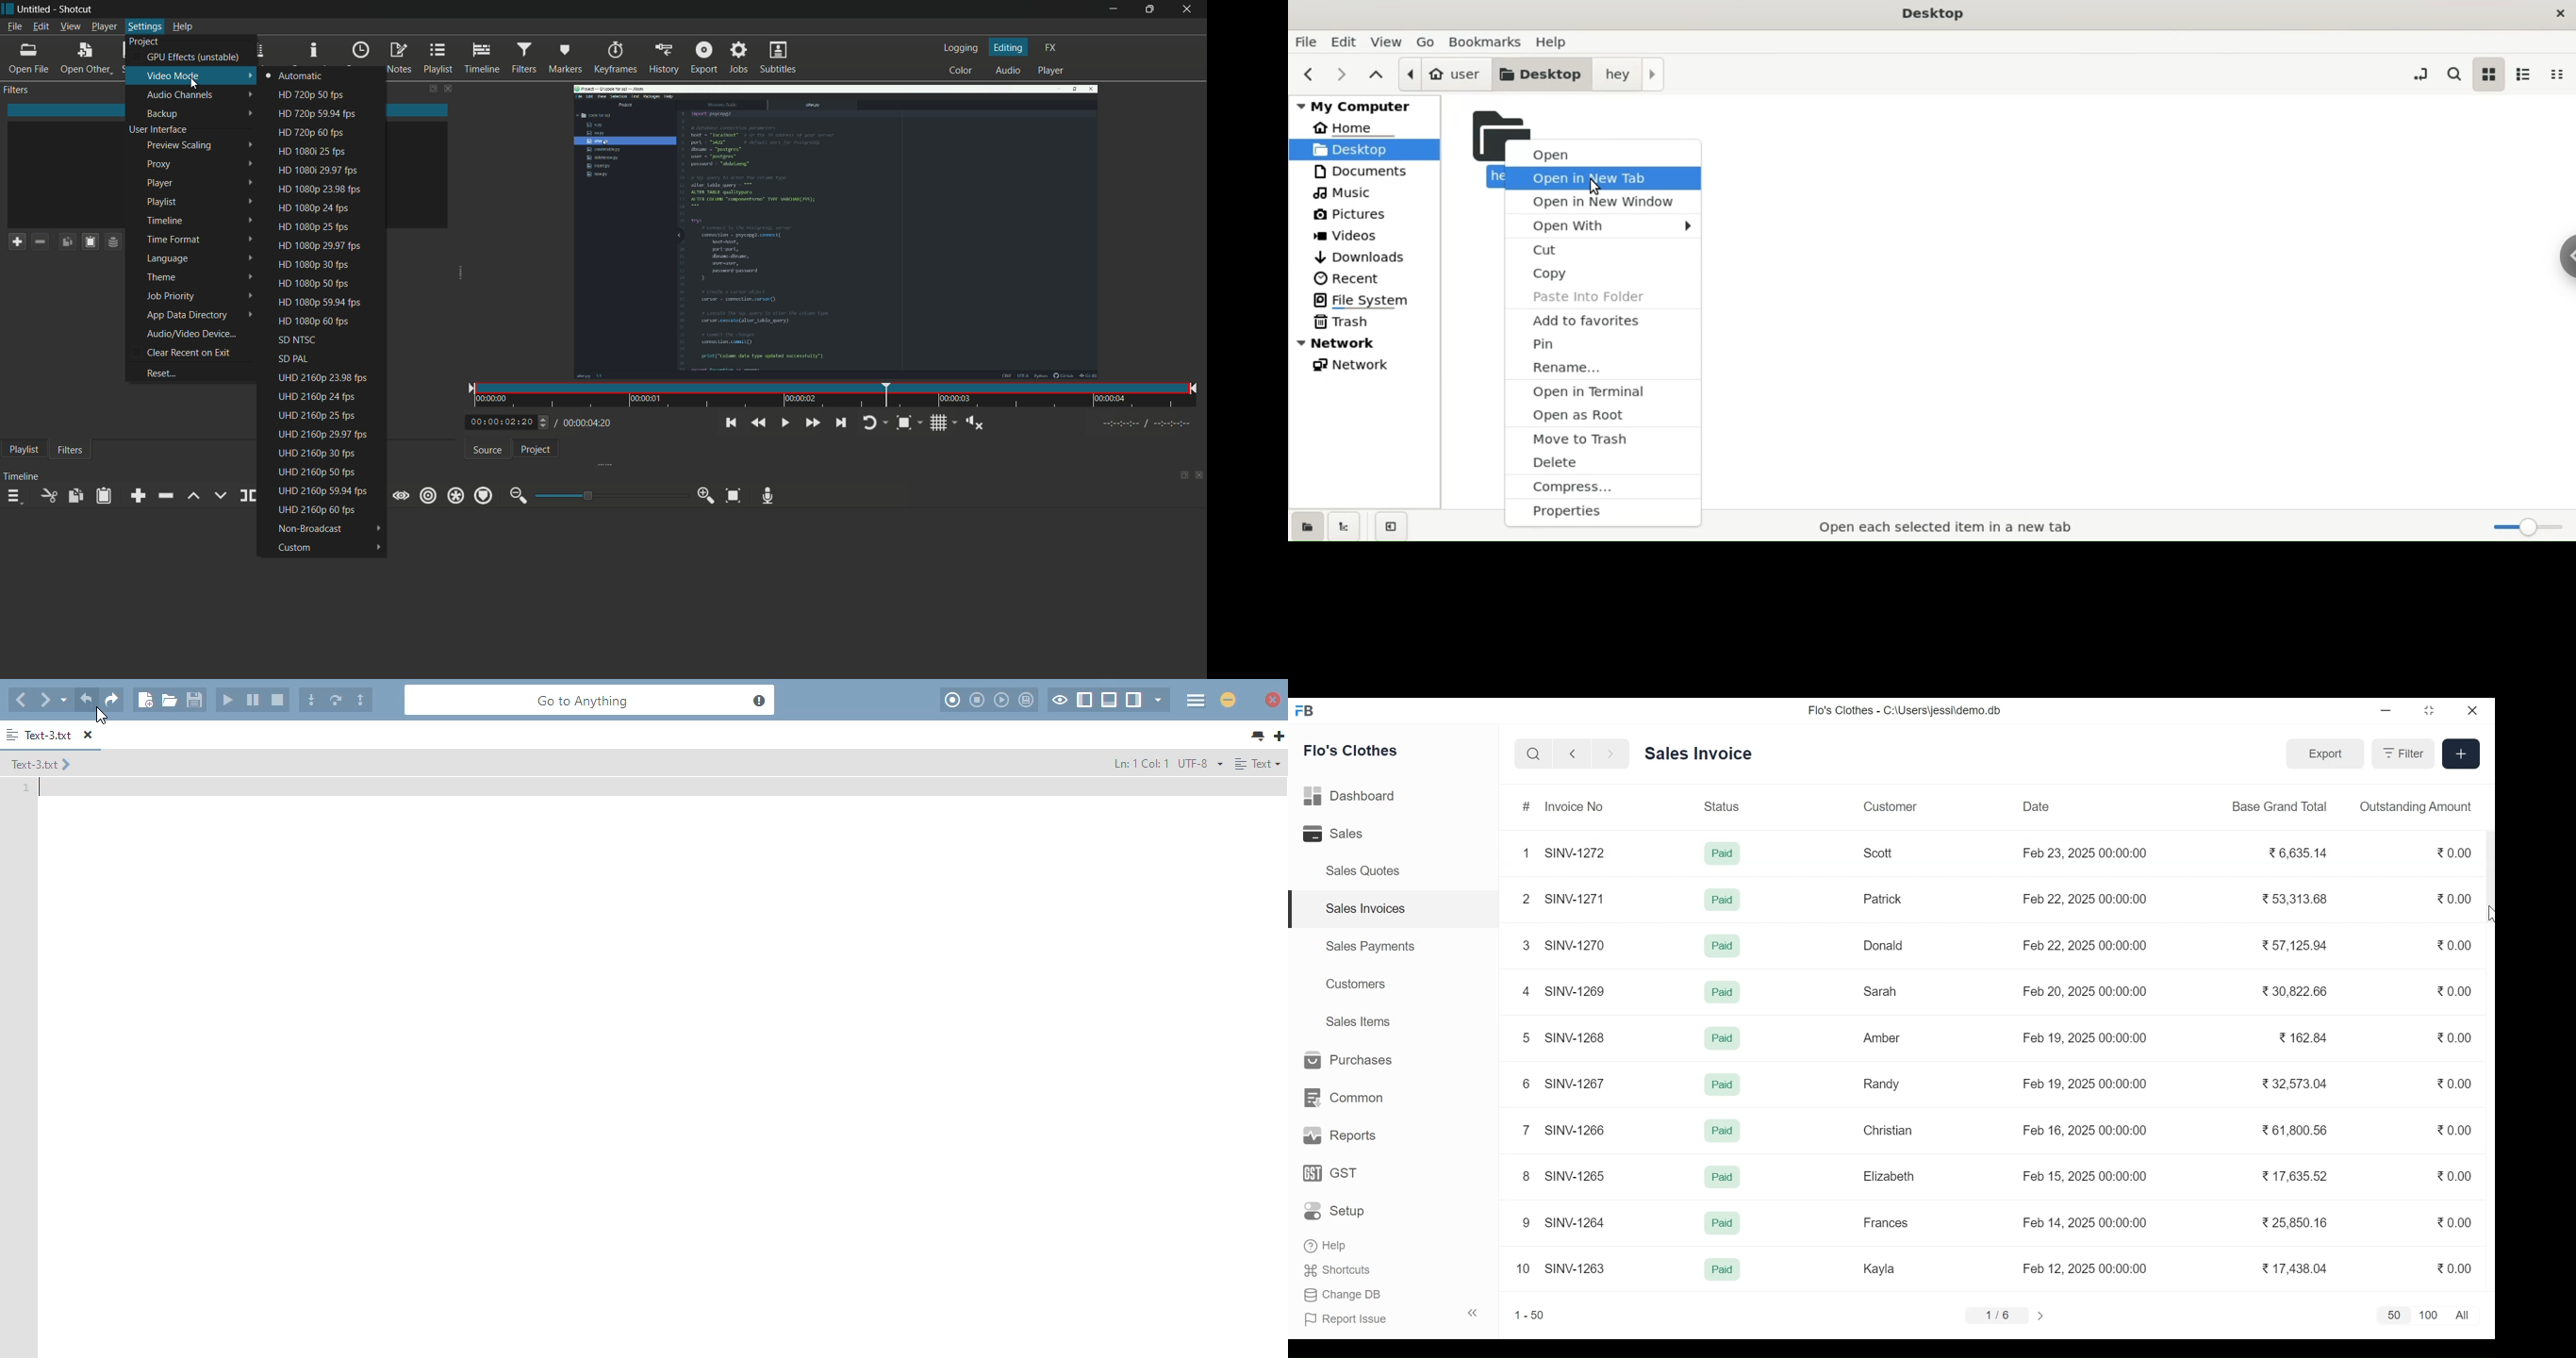 Image resolution: width=2576 pixels, height=1372 pixels. What do you see at coordinates (2455, 1129) in the screenshot?
I see `0.00` at bounding box center [2455, 1129].